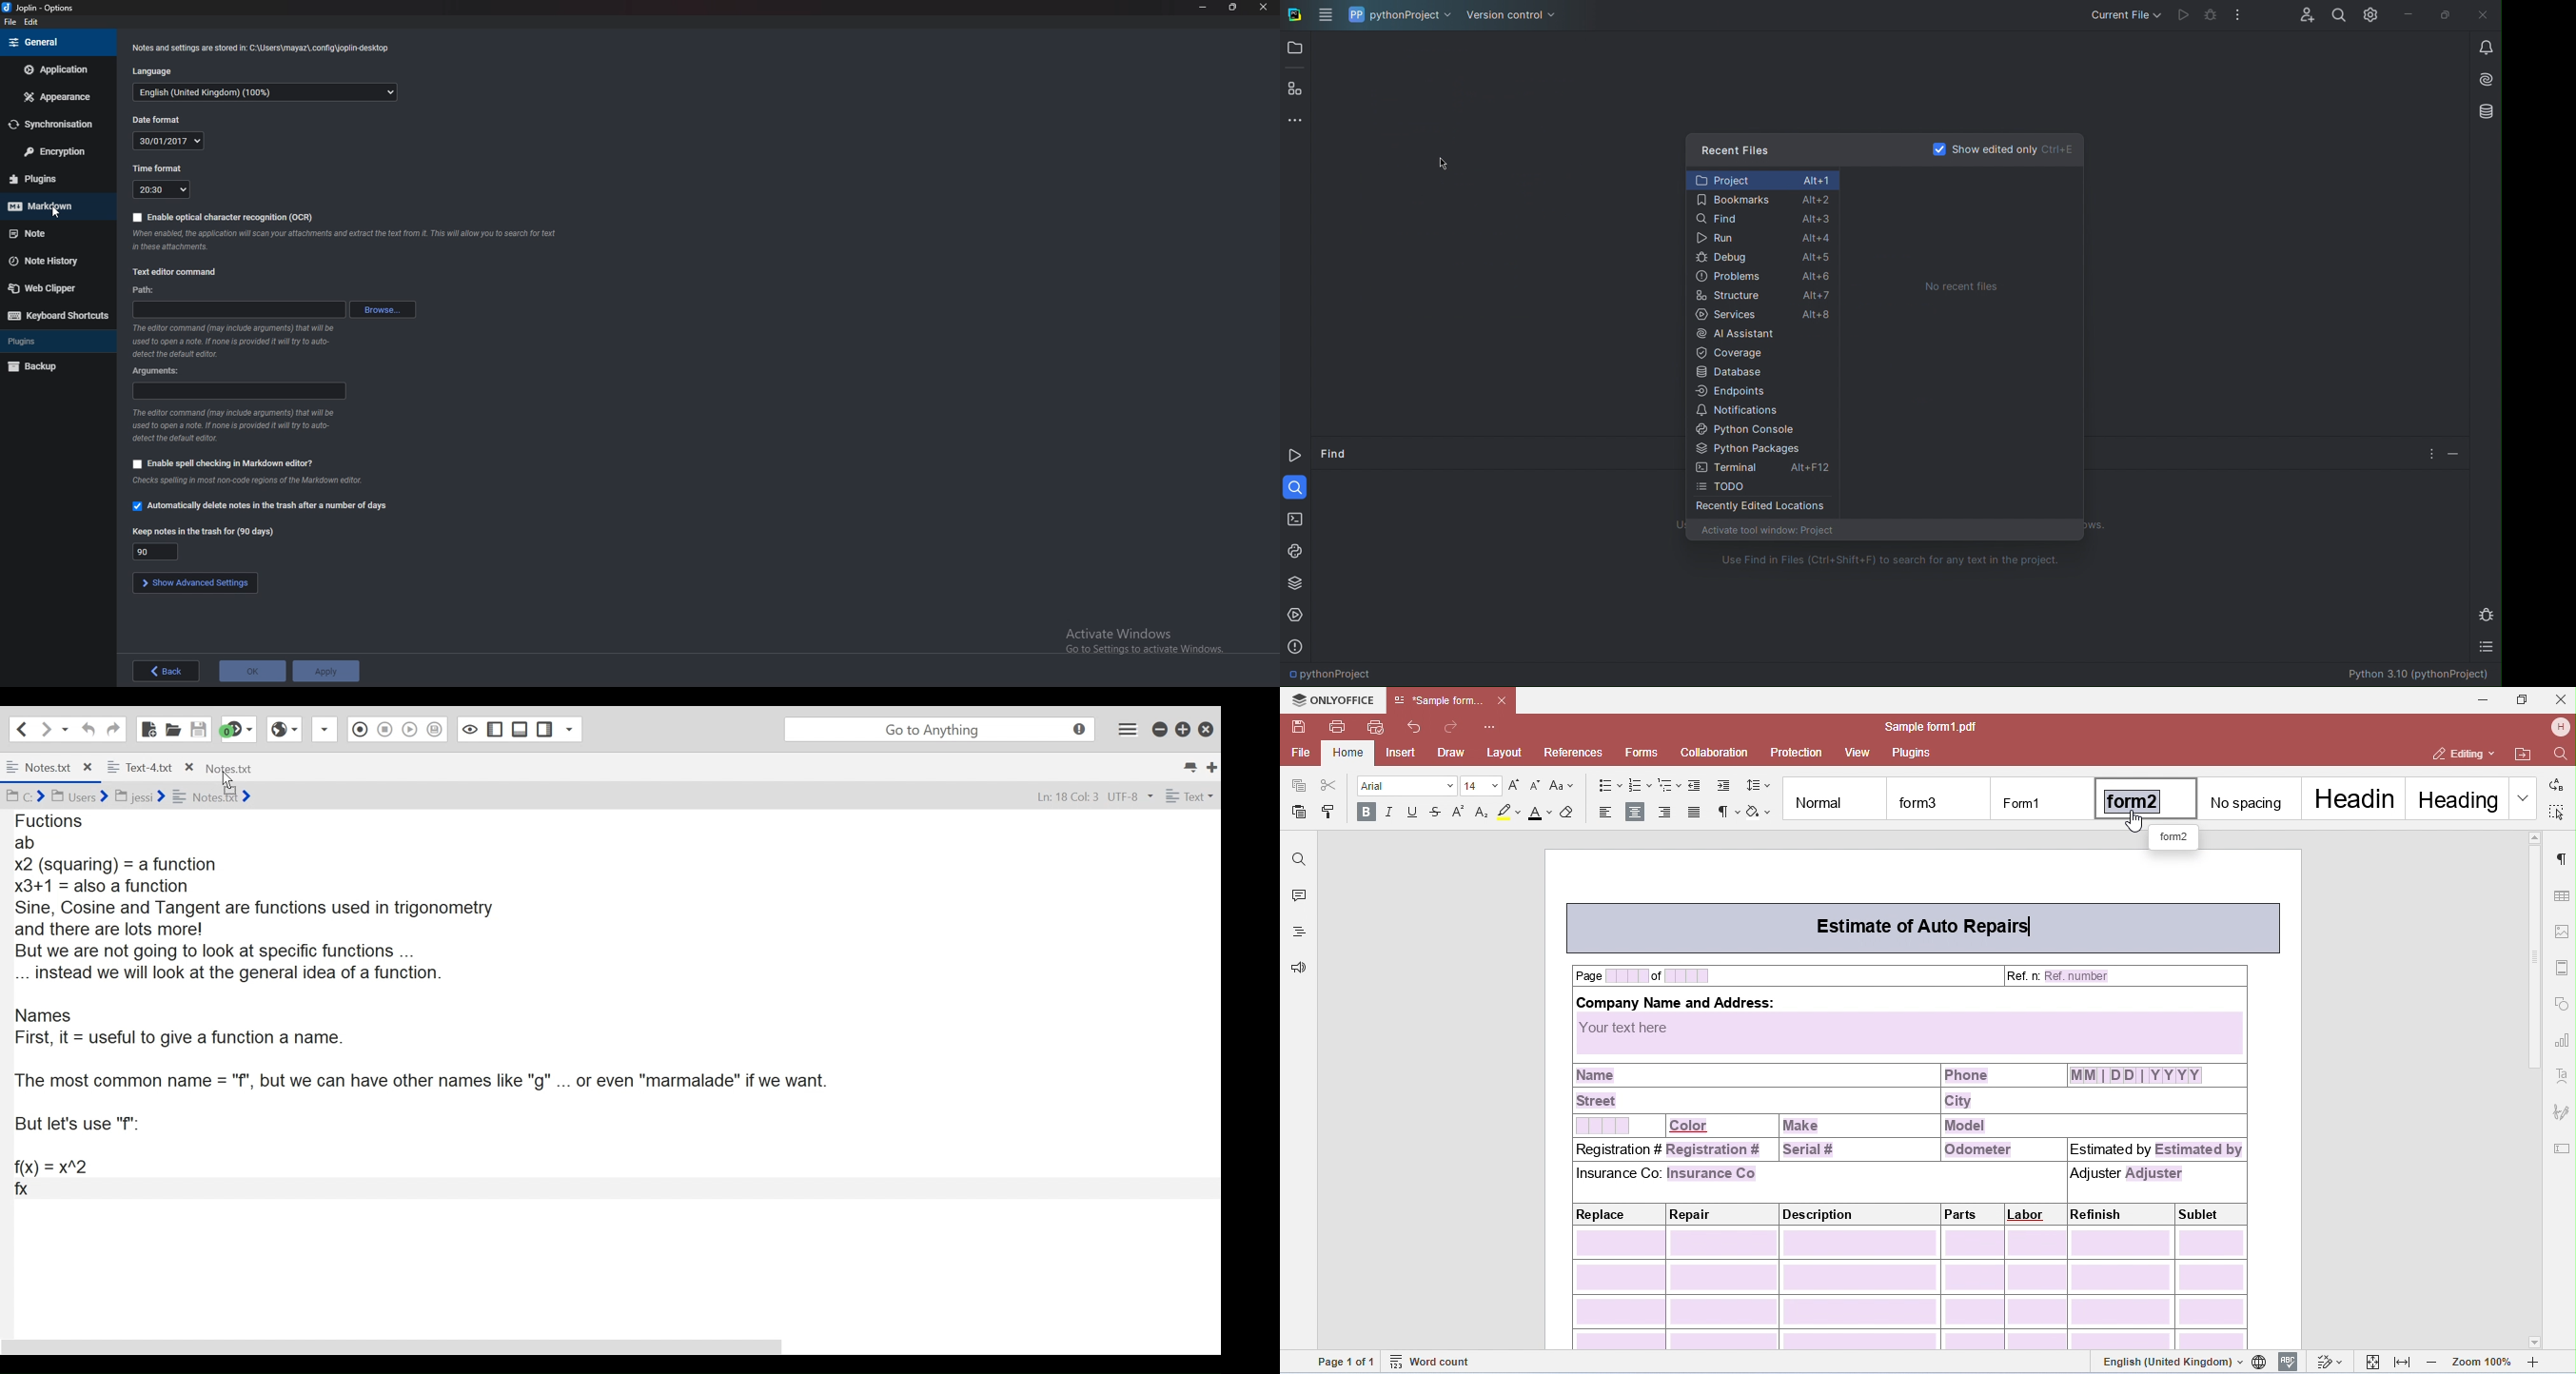 The image size is (2576, 1400). Describe the element at coordinates (202, 531) in the screenshot. I see `keep notes in trash for` at that location.